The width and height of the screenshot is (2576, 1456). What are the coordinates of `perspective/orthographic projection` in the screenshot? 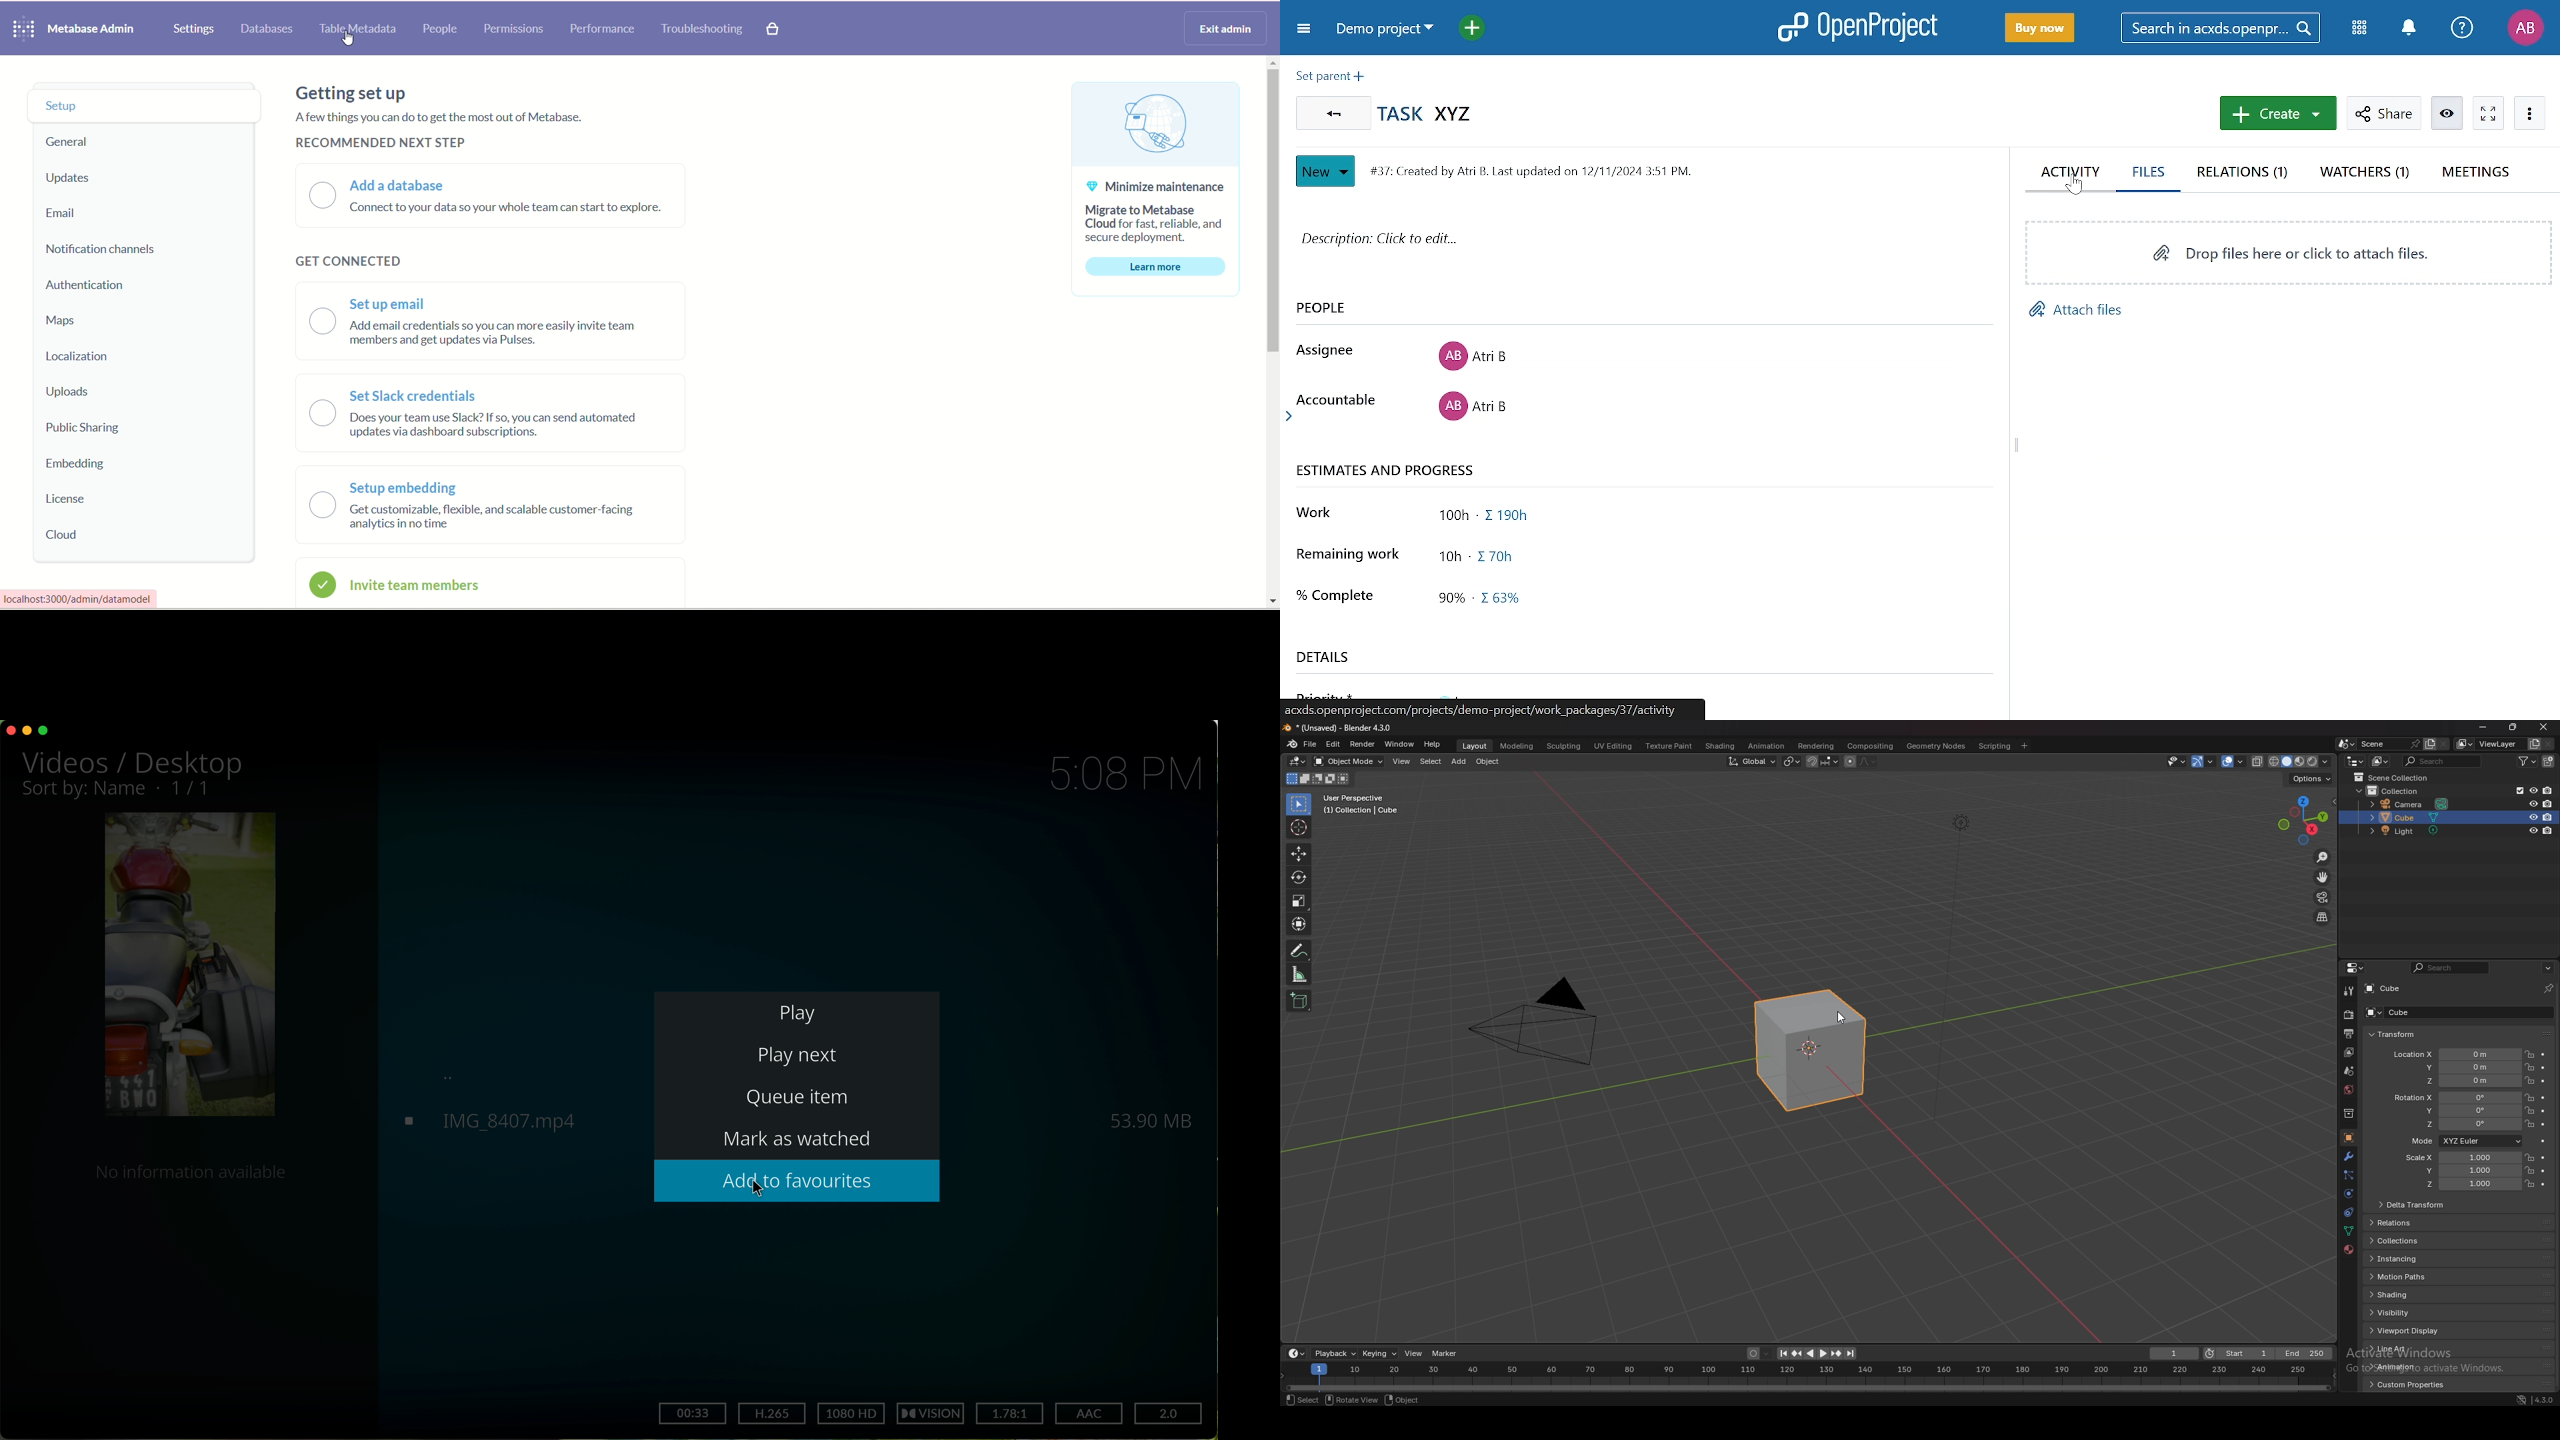 It's located at (2323, 917).